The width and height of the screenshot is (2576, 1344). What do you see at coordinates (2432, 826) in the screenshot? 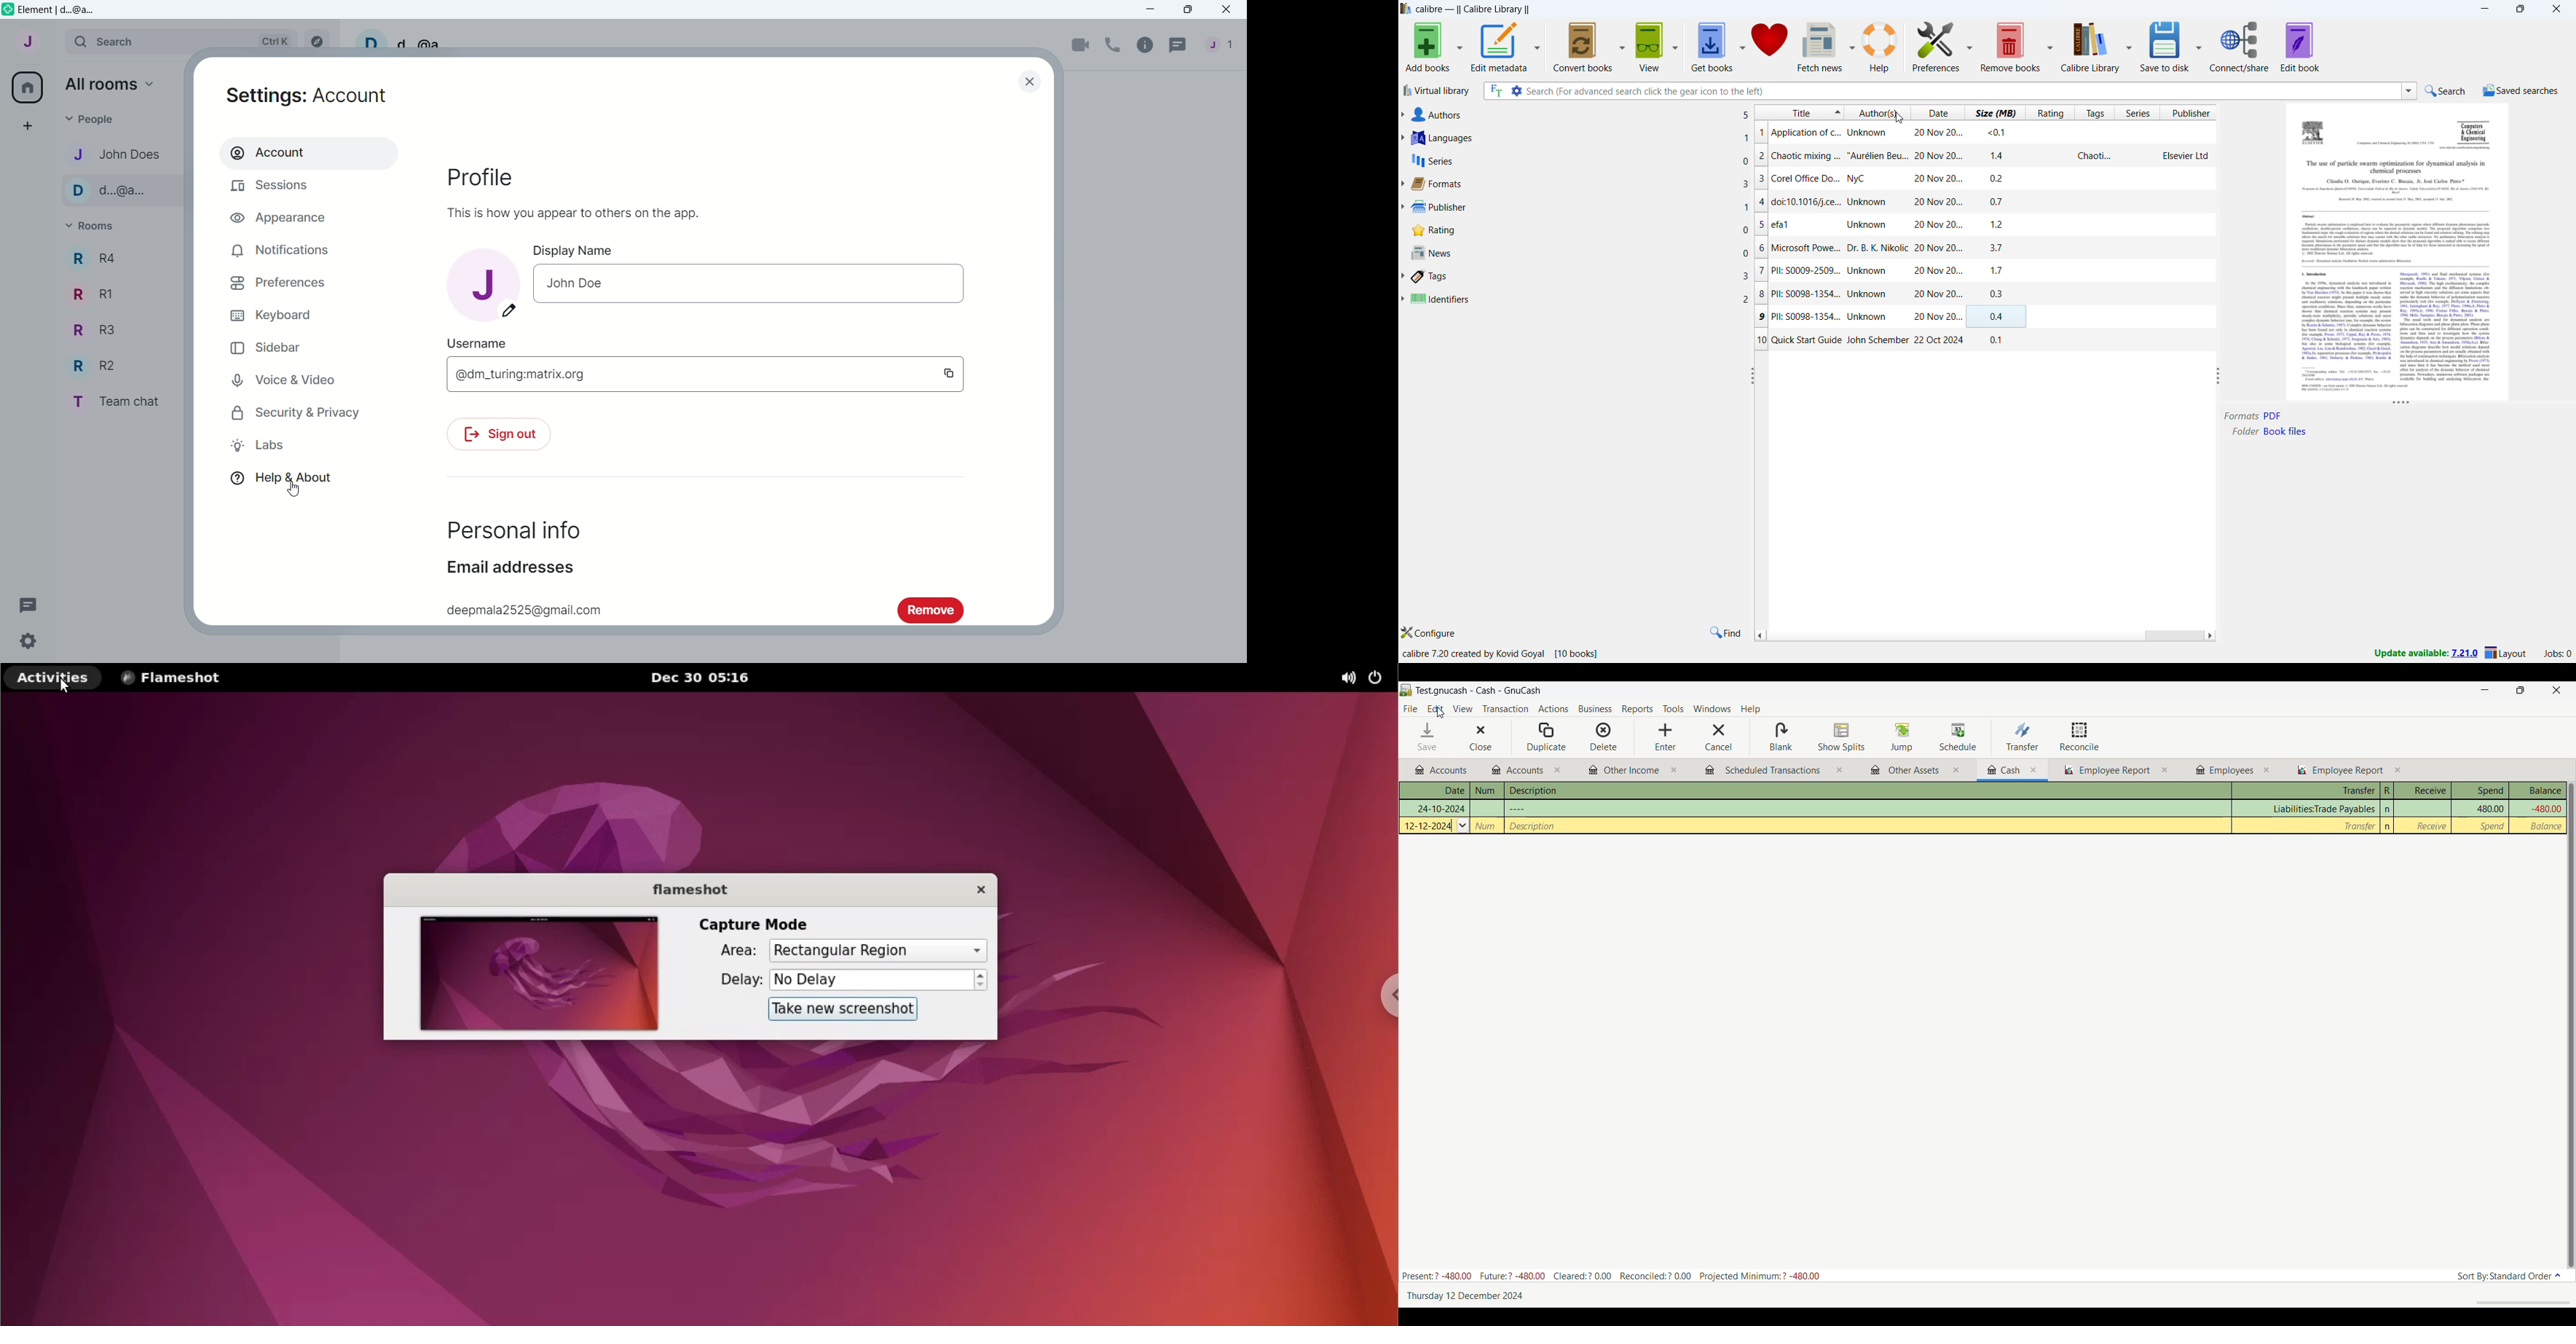
I see `Receive column` at bounding box center [2432, 826].